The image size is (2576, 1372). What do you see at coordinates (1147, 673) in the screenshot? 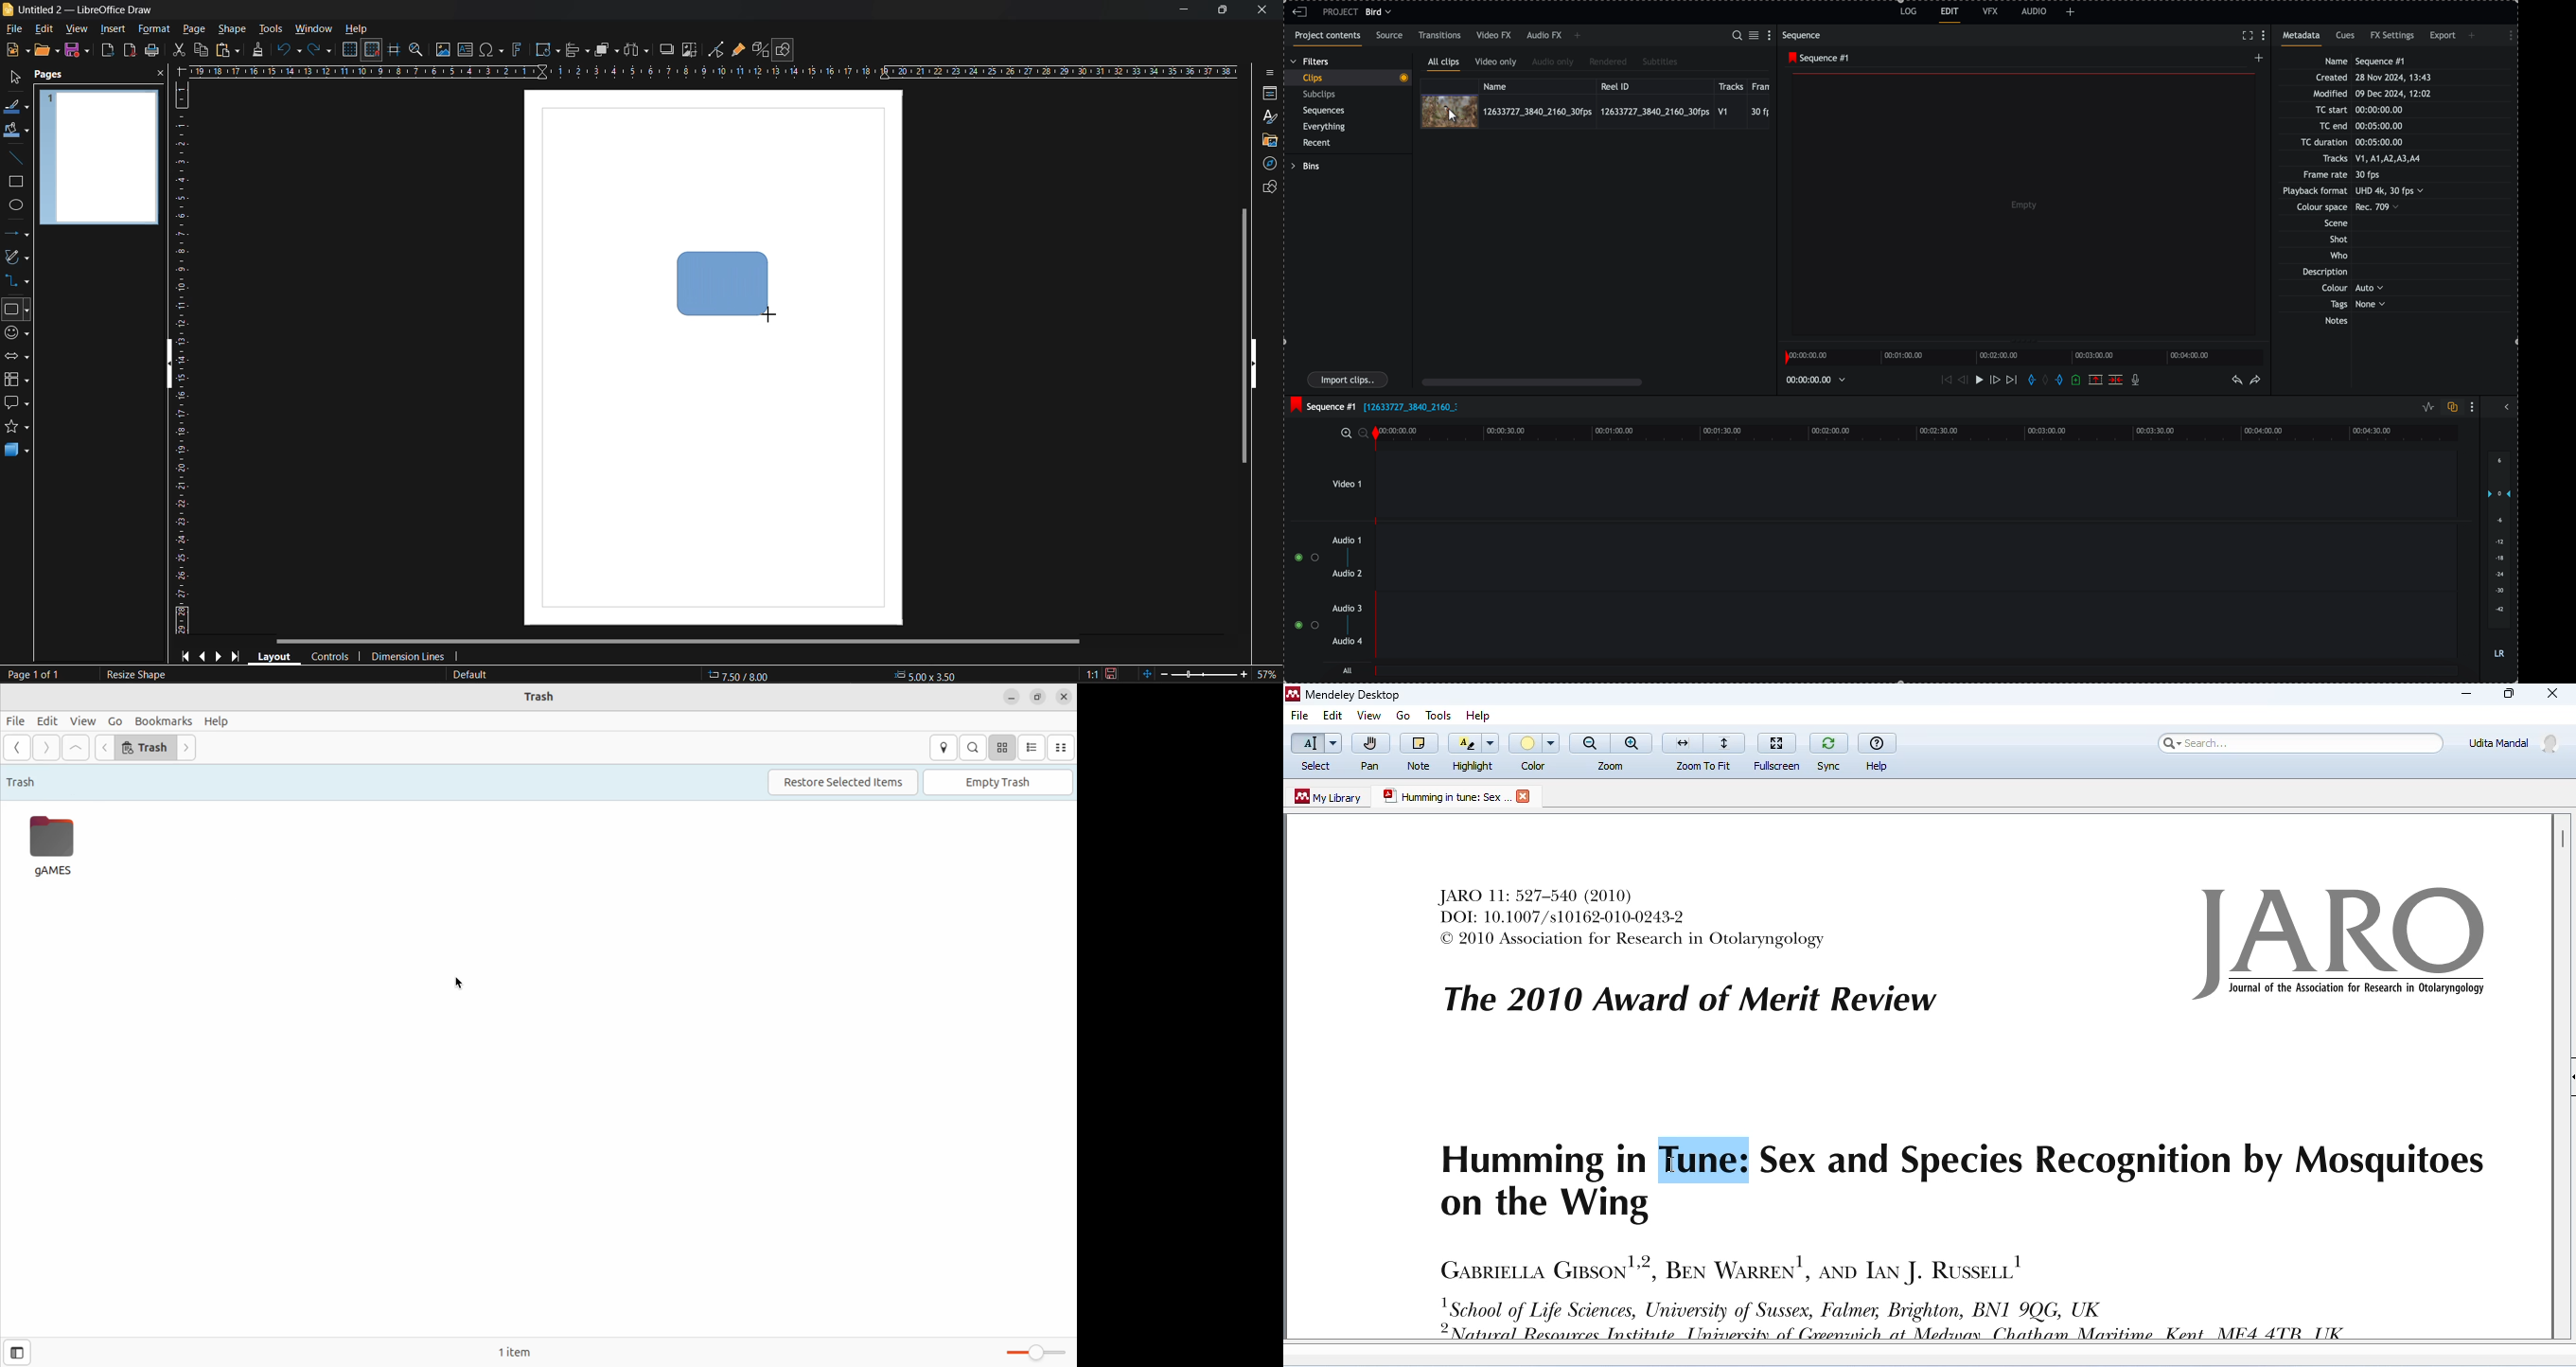
I see `fit to window` at bounding box center [1147, 673].